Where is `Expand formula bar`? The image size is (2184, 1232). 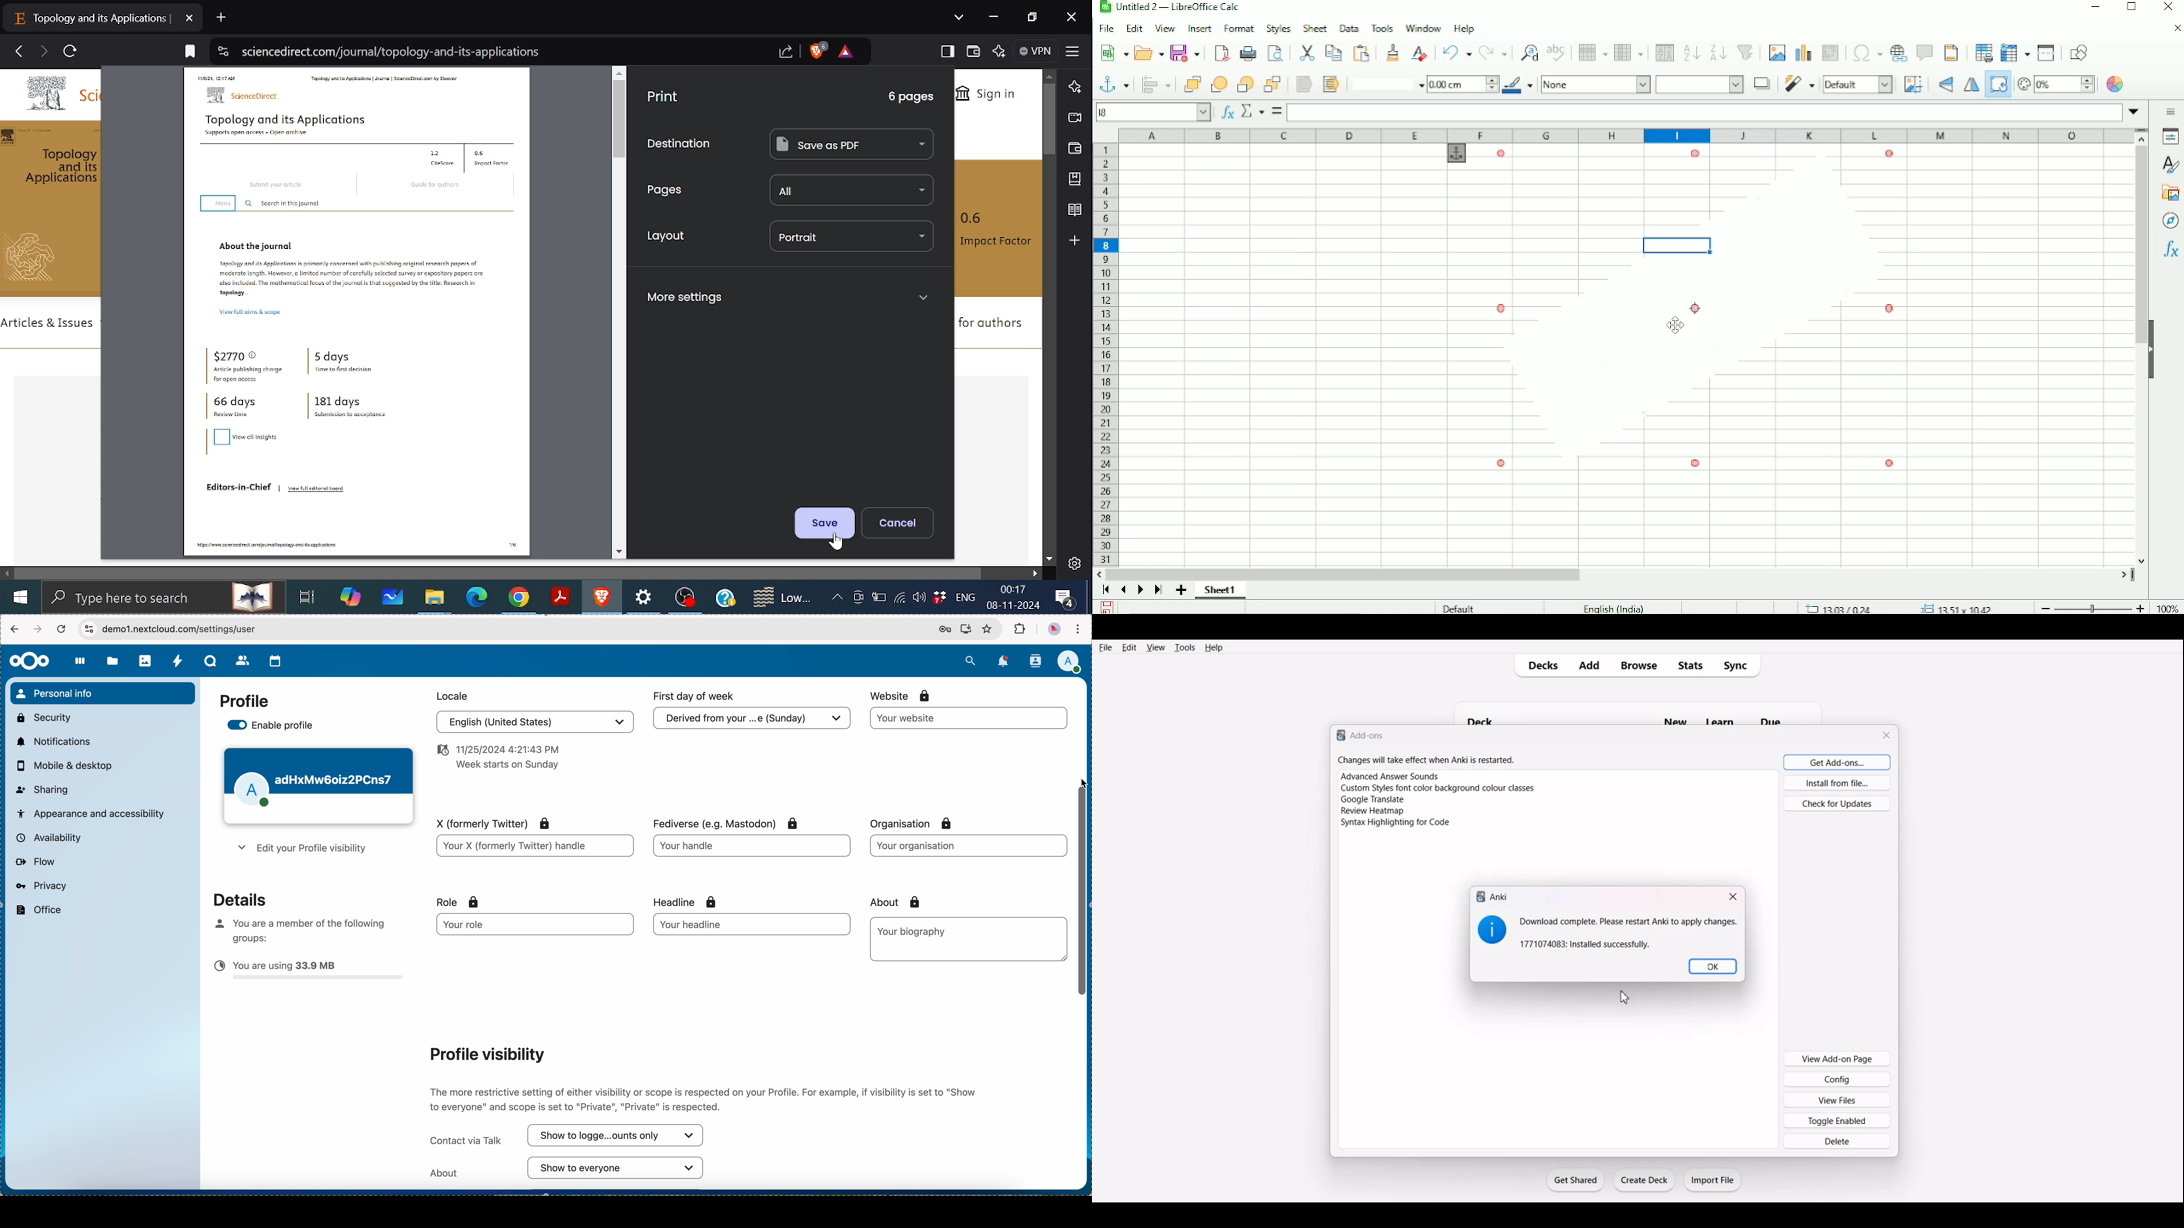
Expand formula bar is located at coordinates (2134, 110).